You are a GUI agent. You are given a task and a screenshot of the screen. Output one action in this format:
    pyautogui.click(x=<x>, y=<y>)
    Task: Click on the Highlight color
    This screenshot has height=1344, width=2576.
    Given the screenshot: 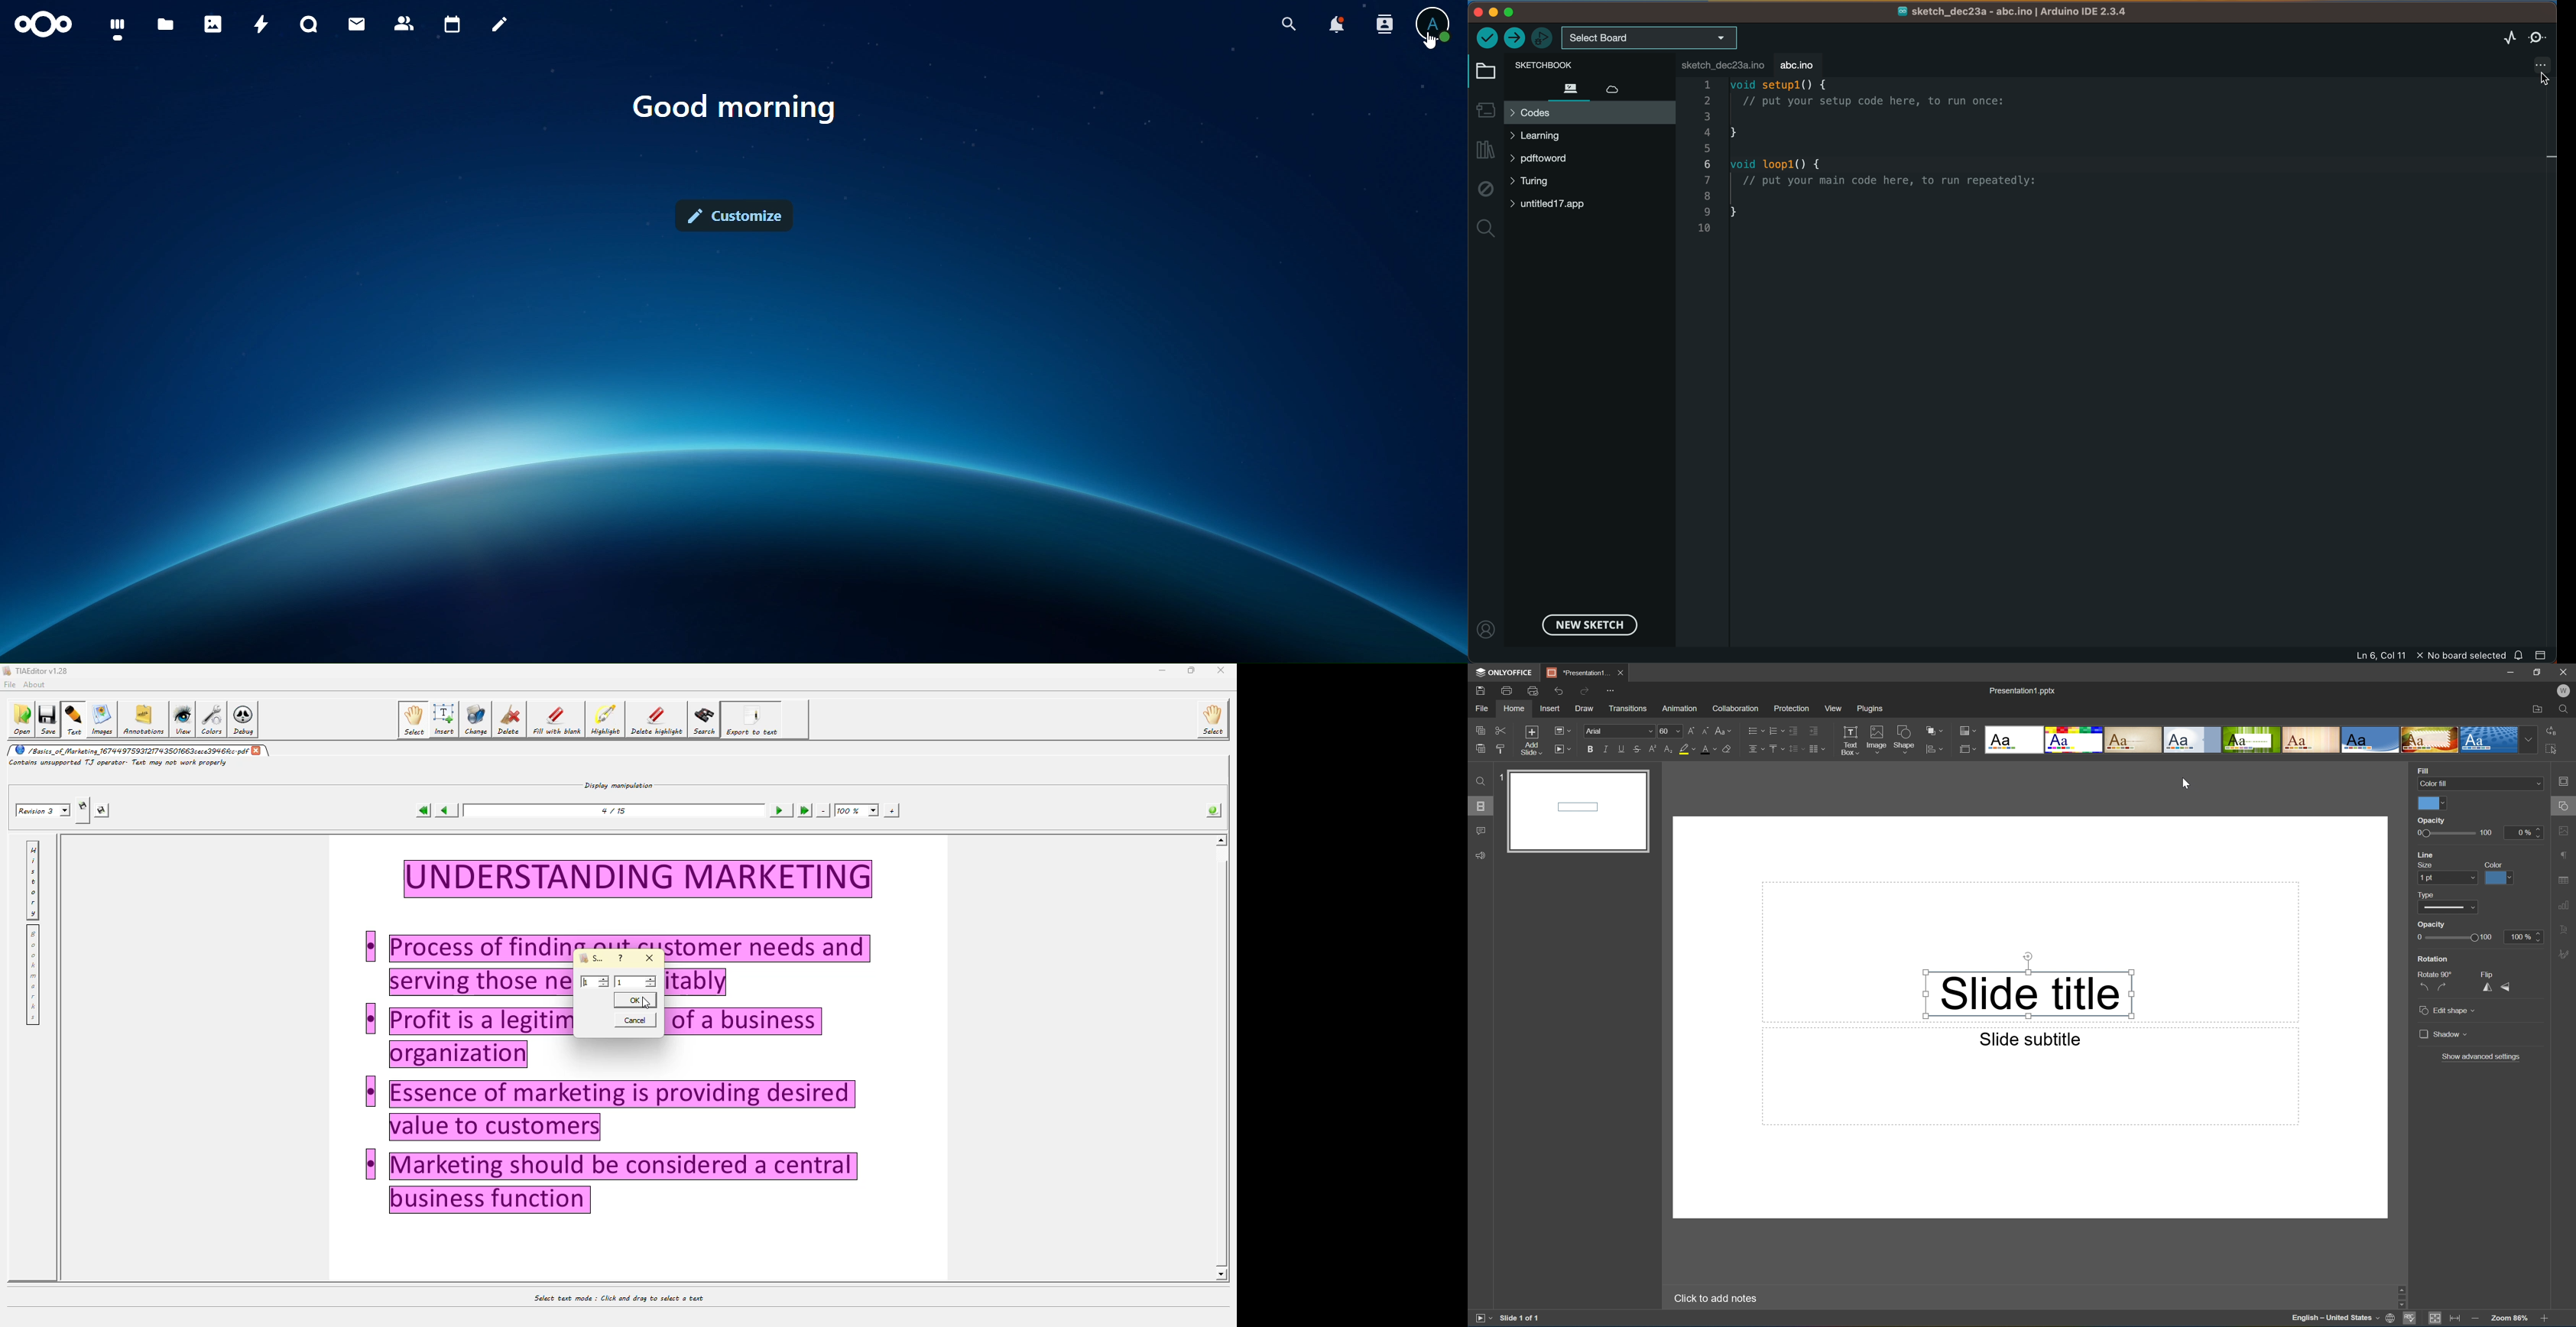 What is the action you would take?
    pyautogui.click(x=1690, y=749)
    